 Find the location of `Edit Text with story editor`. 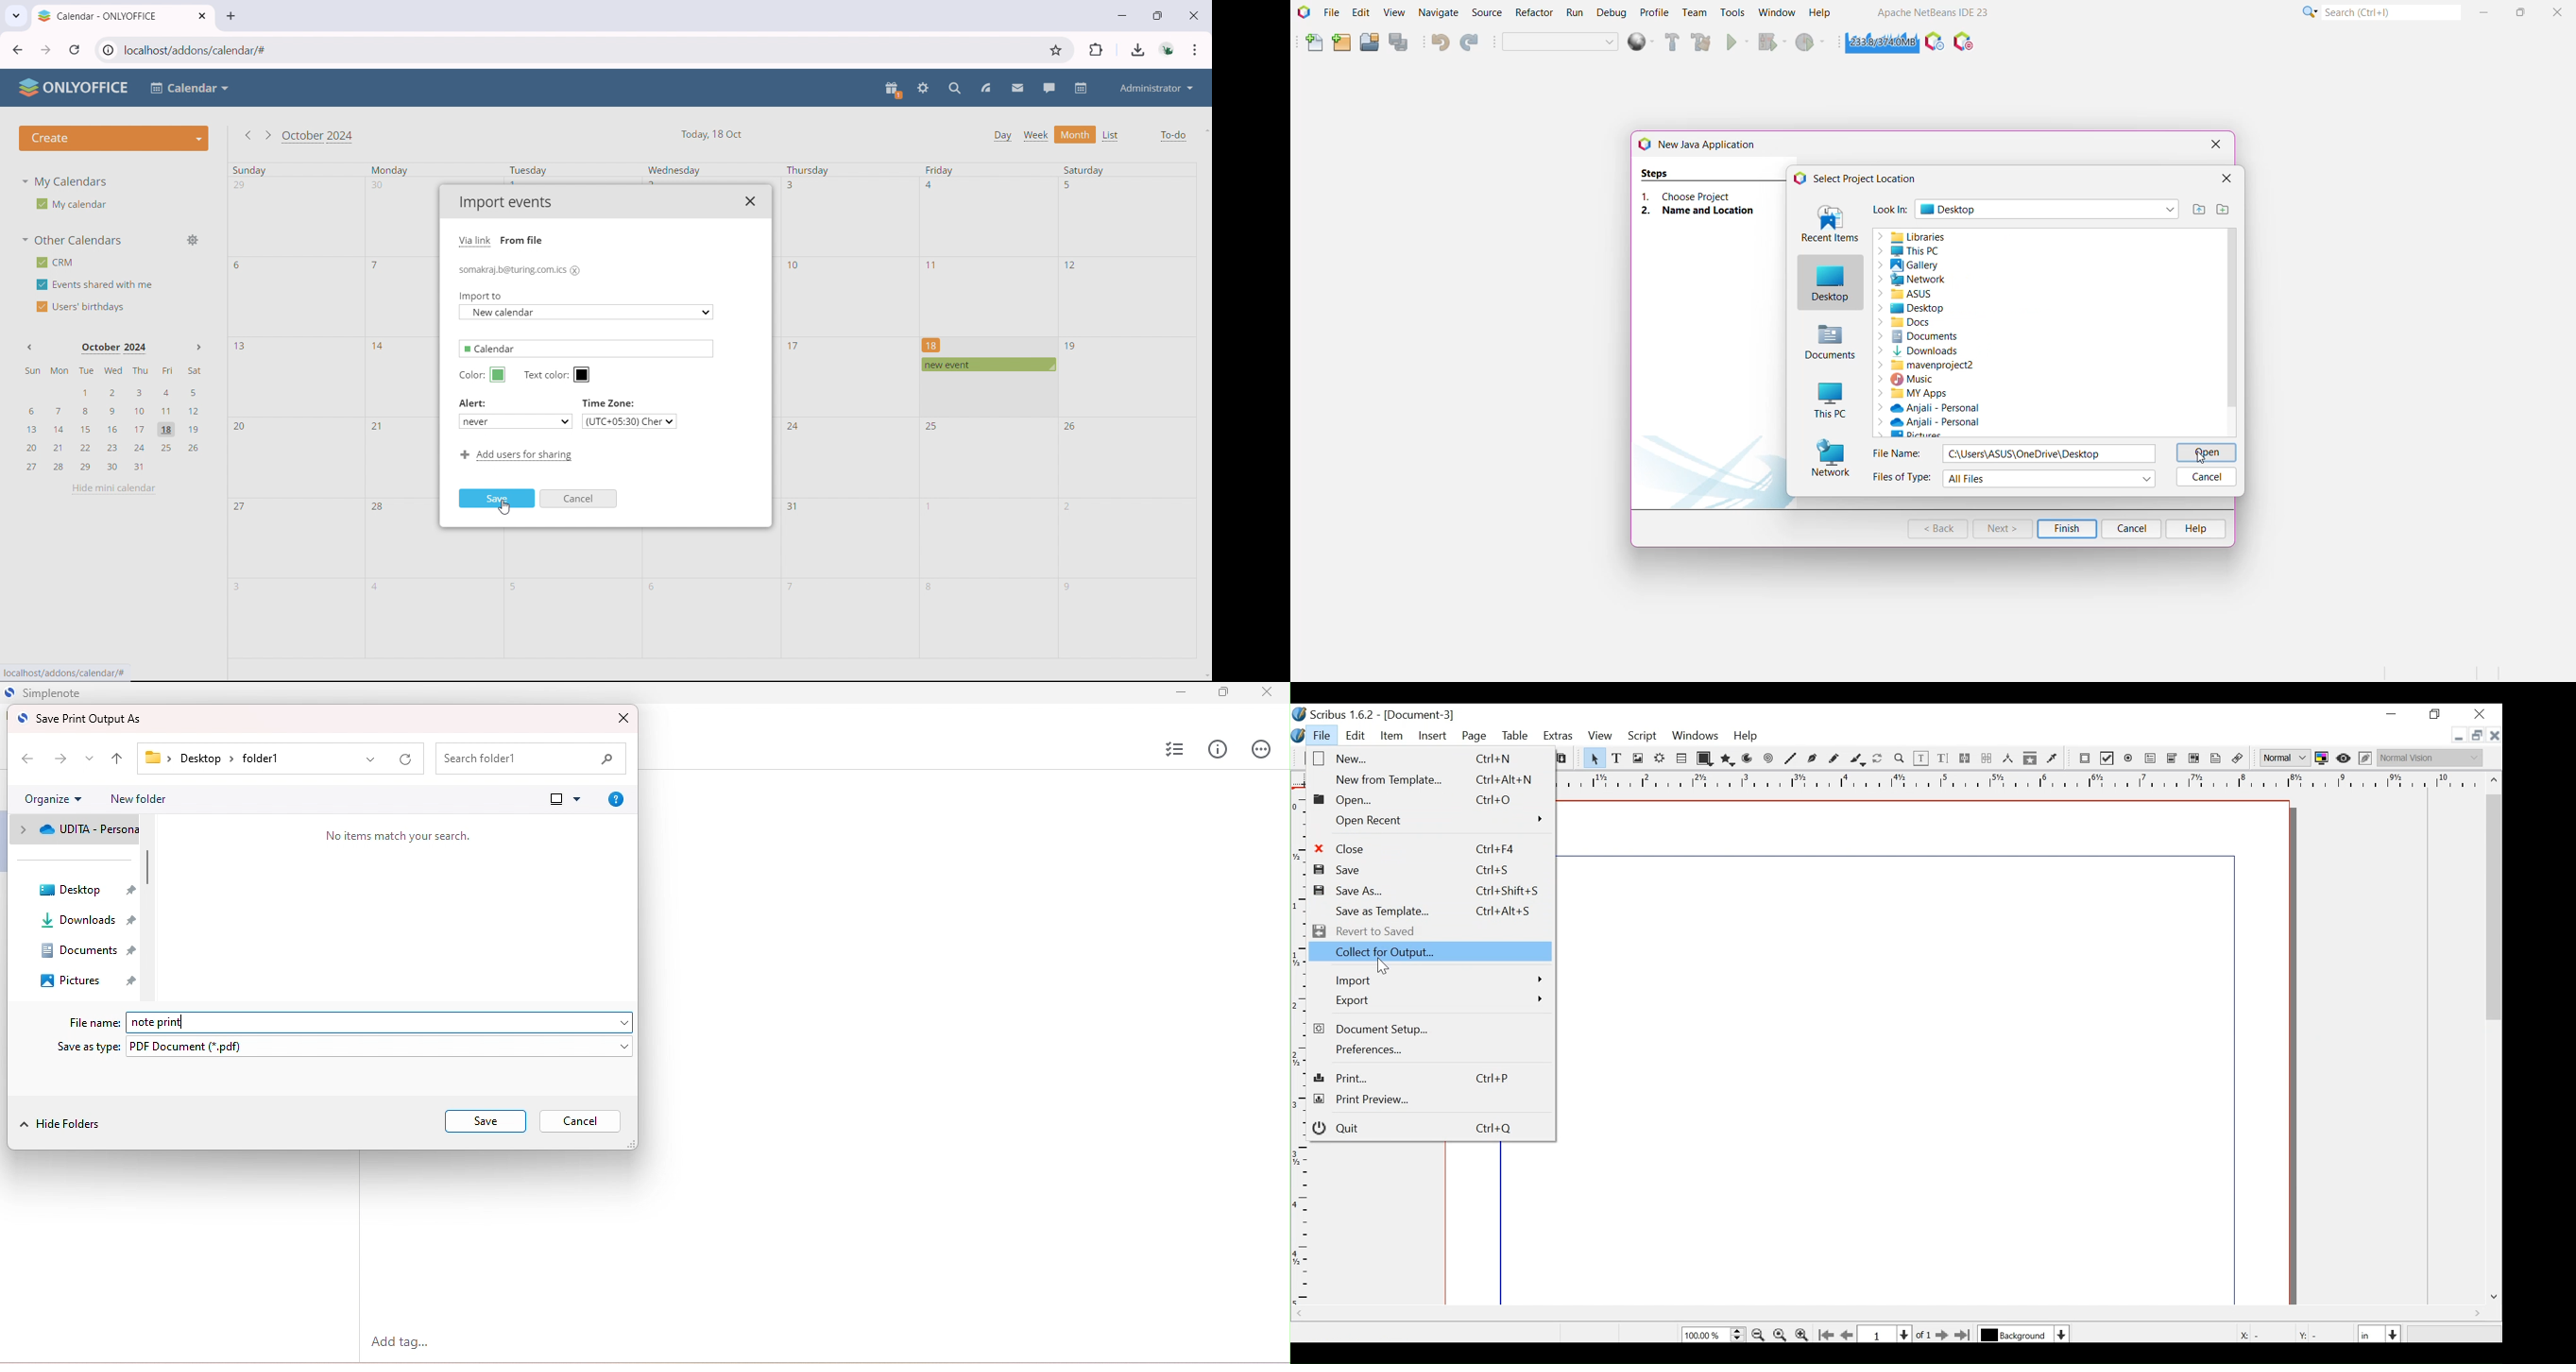

Edit Text with story editor is located at coordinates (1943, 758).